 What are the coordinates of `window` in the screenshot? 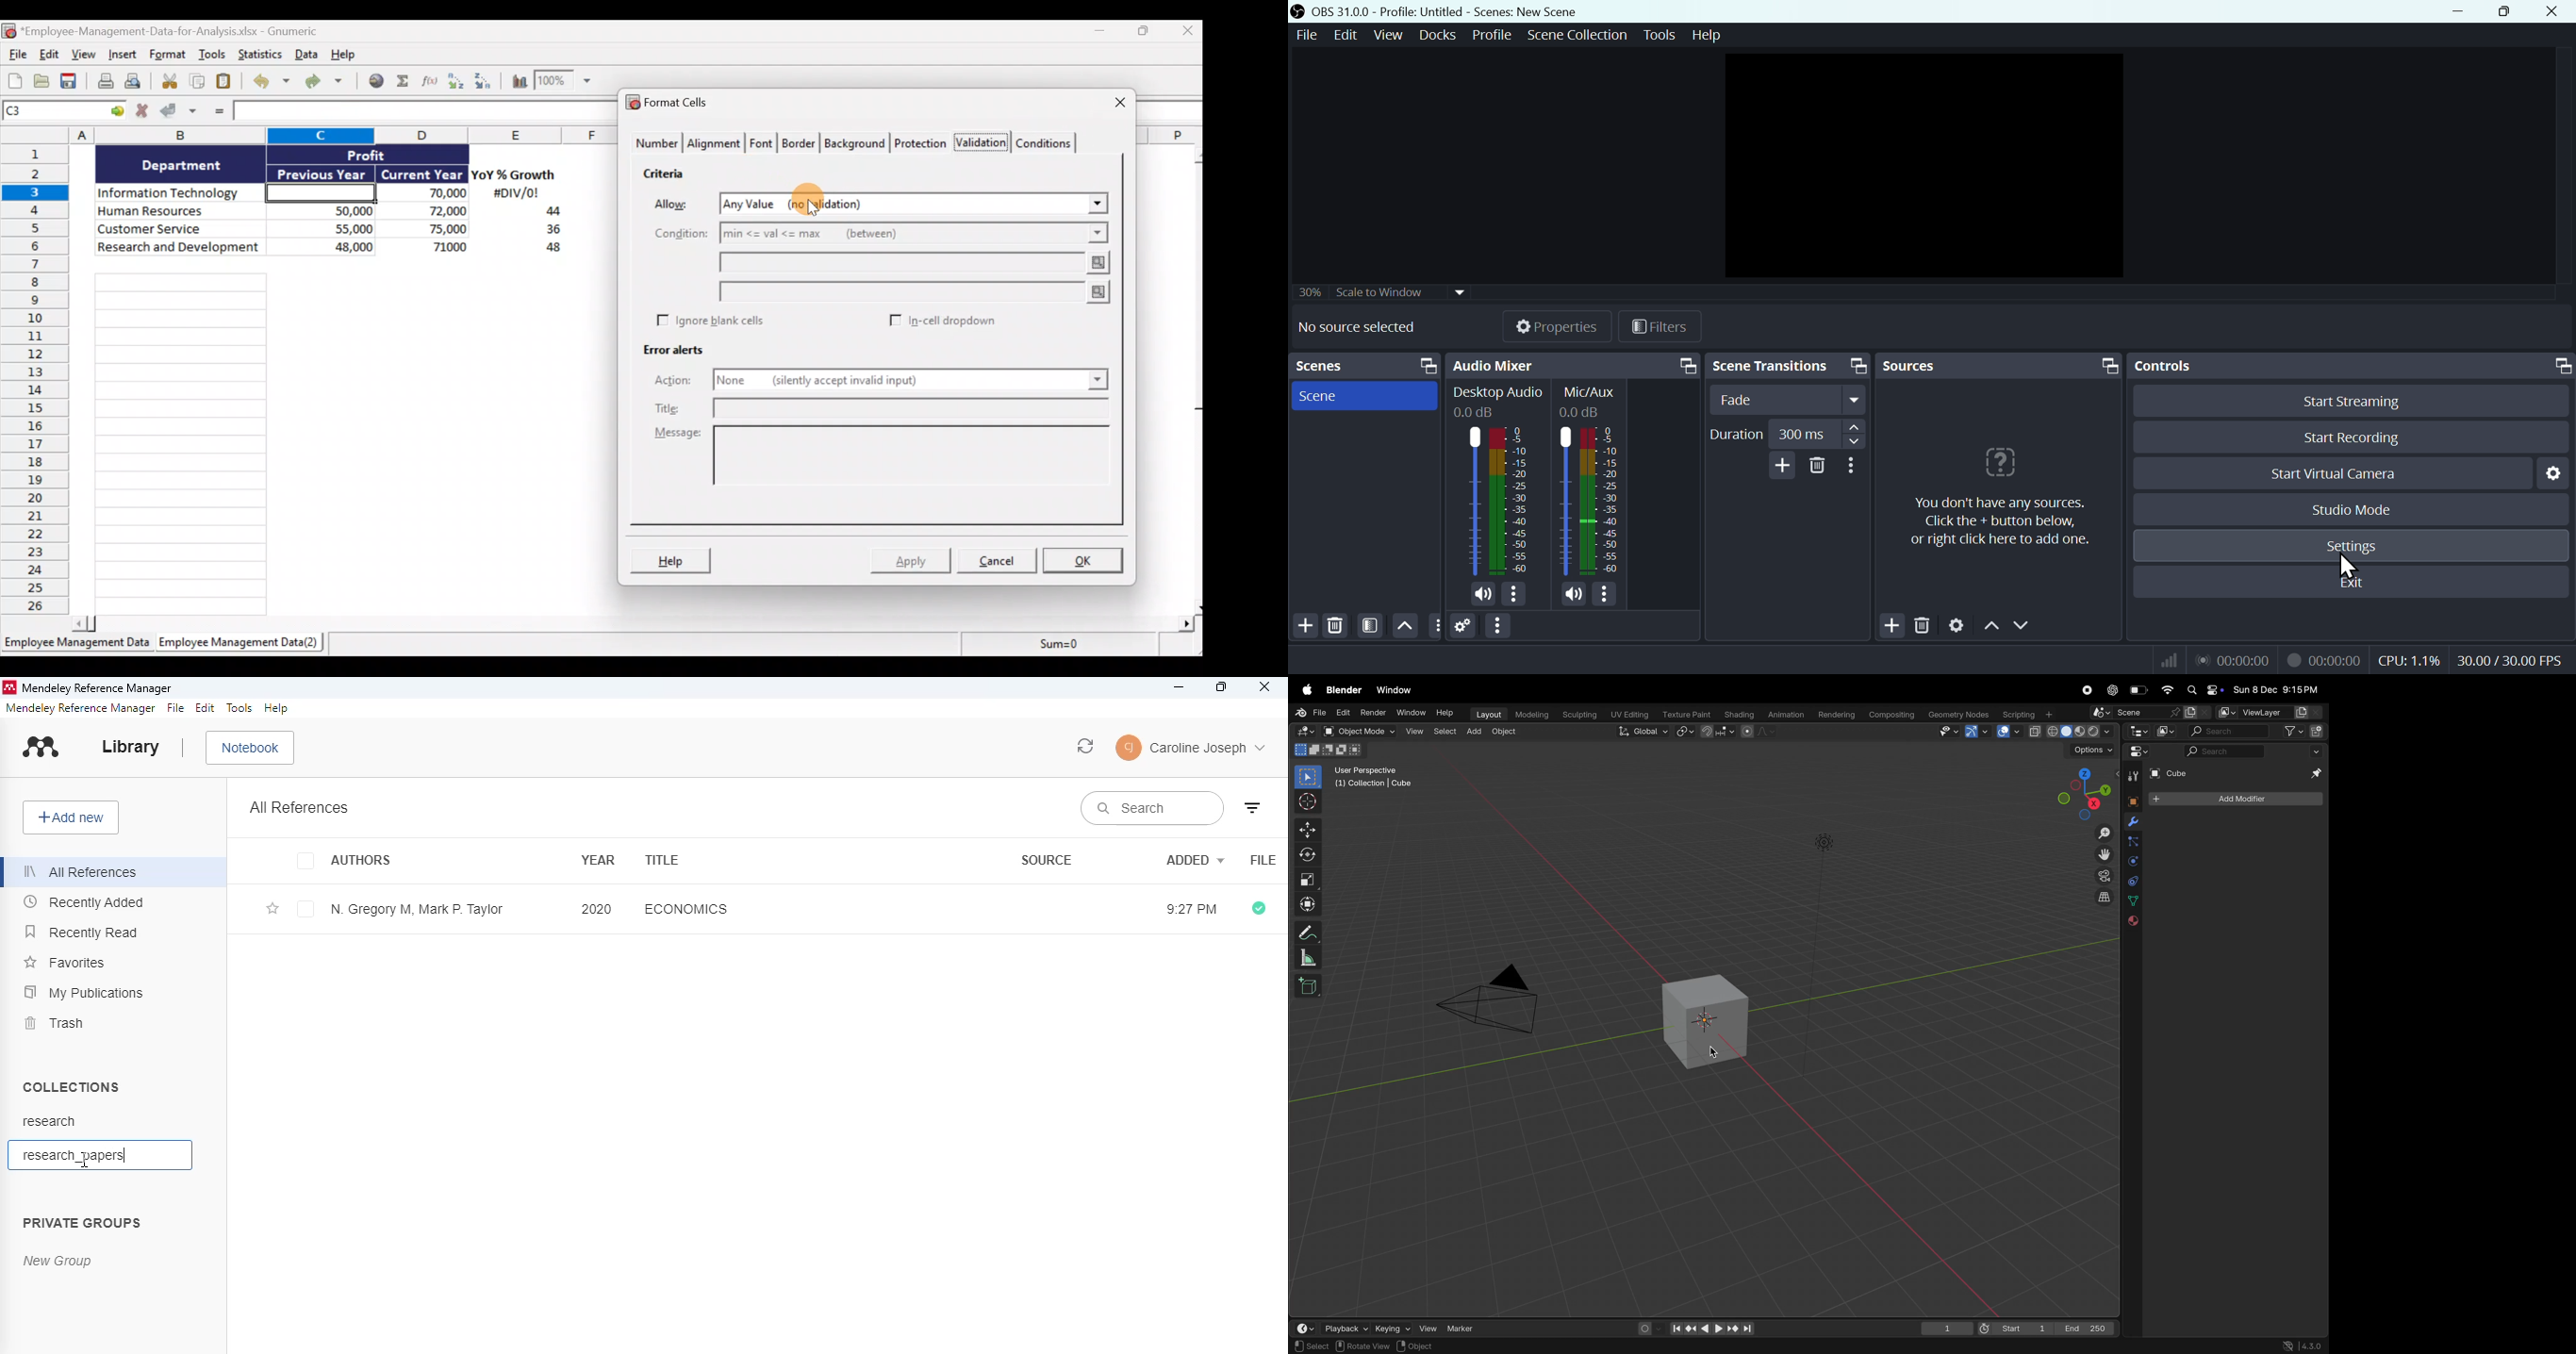 It's located at (1411, 712).